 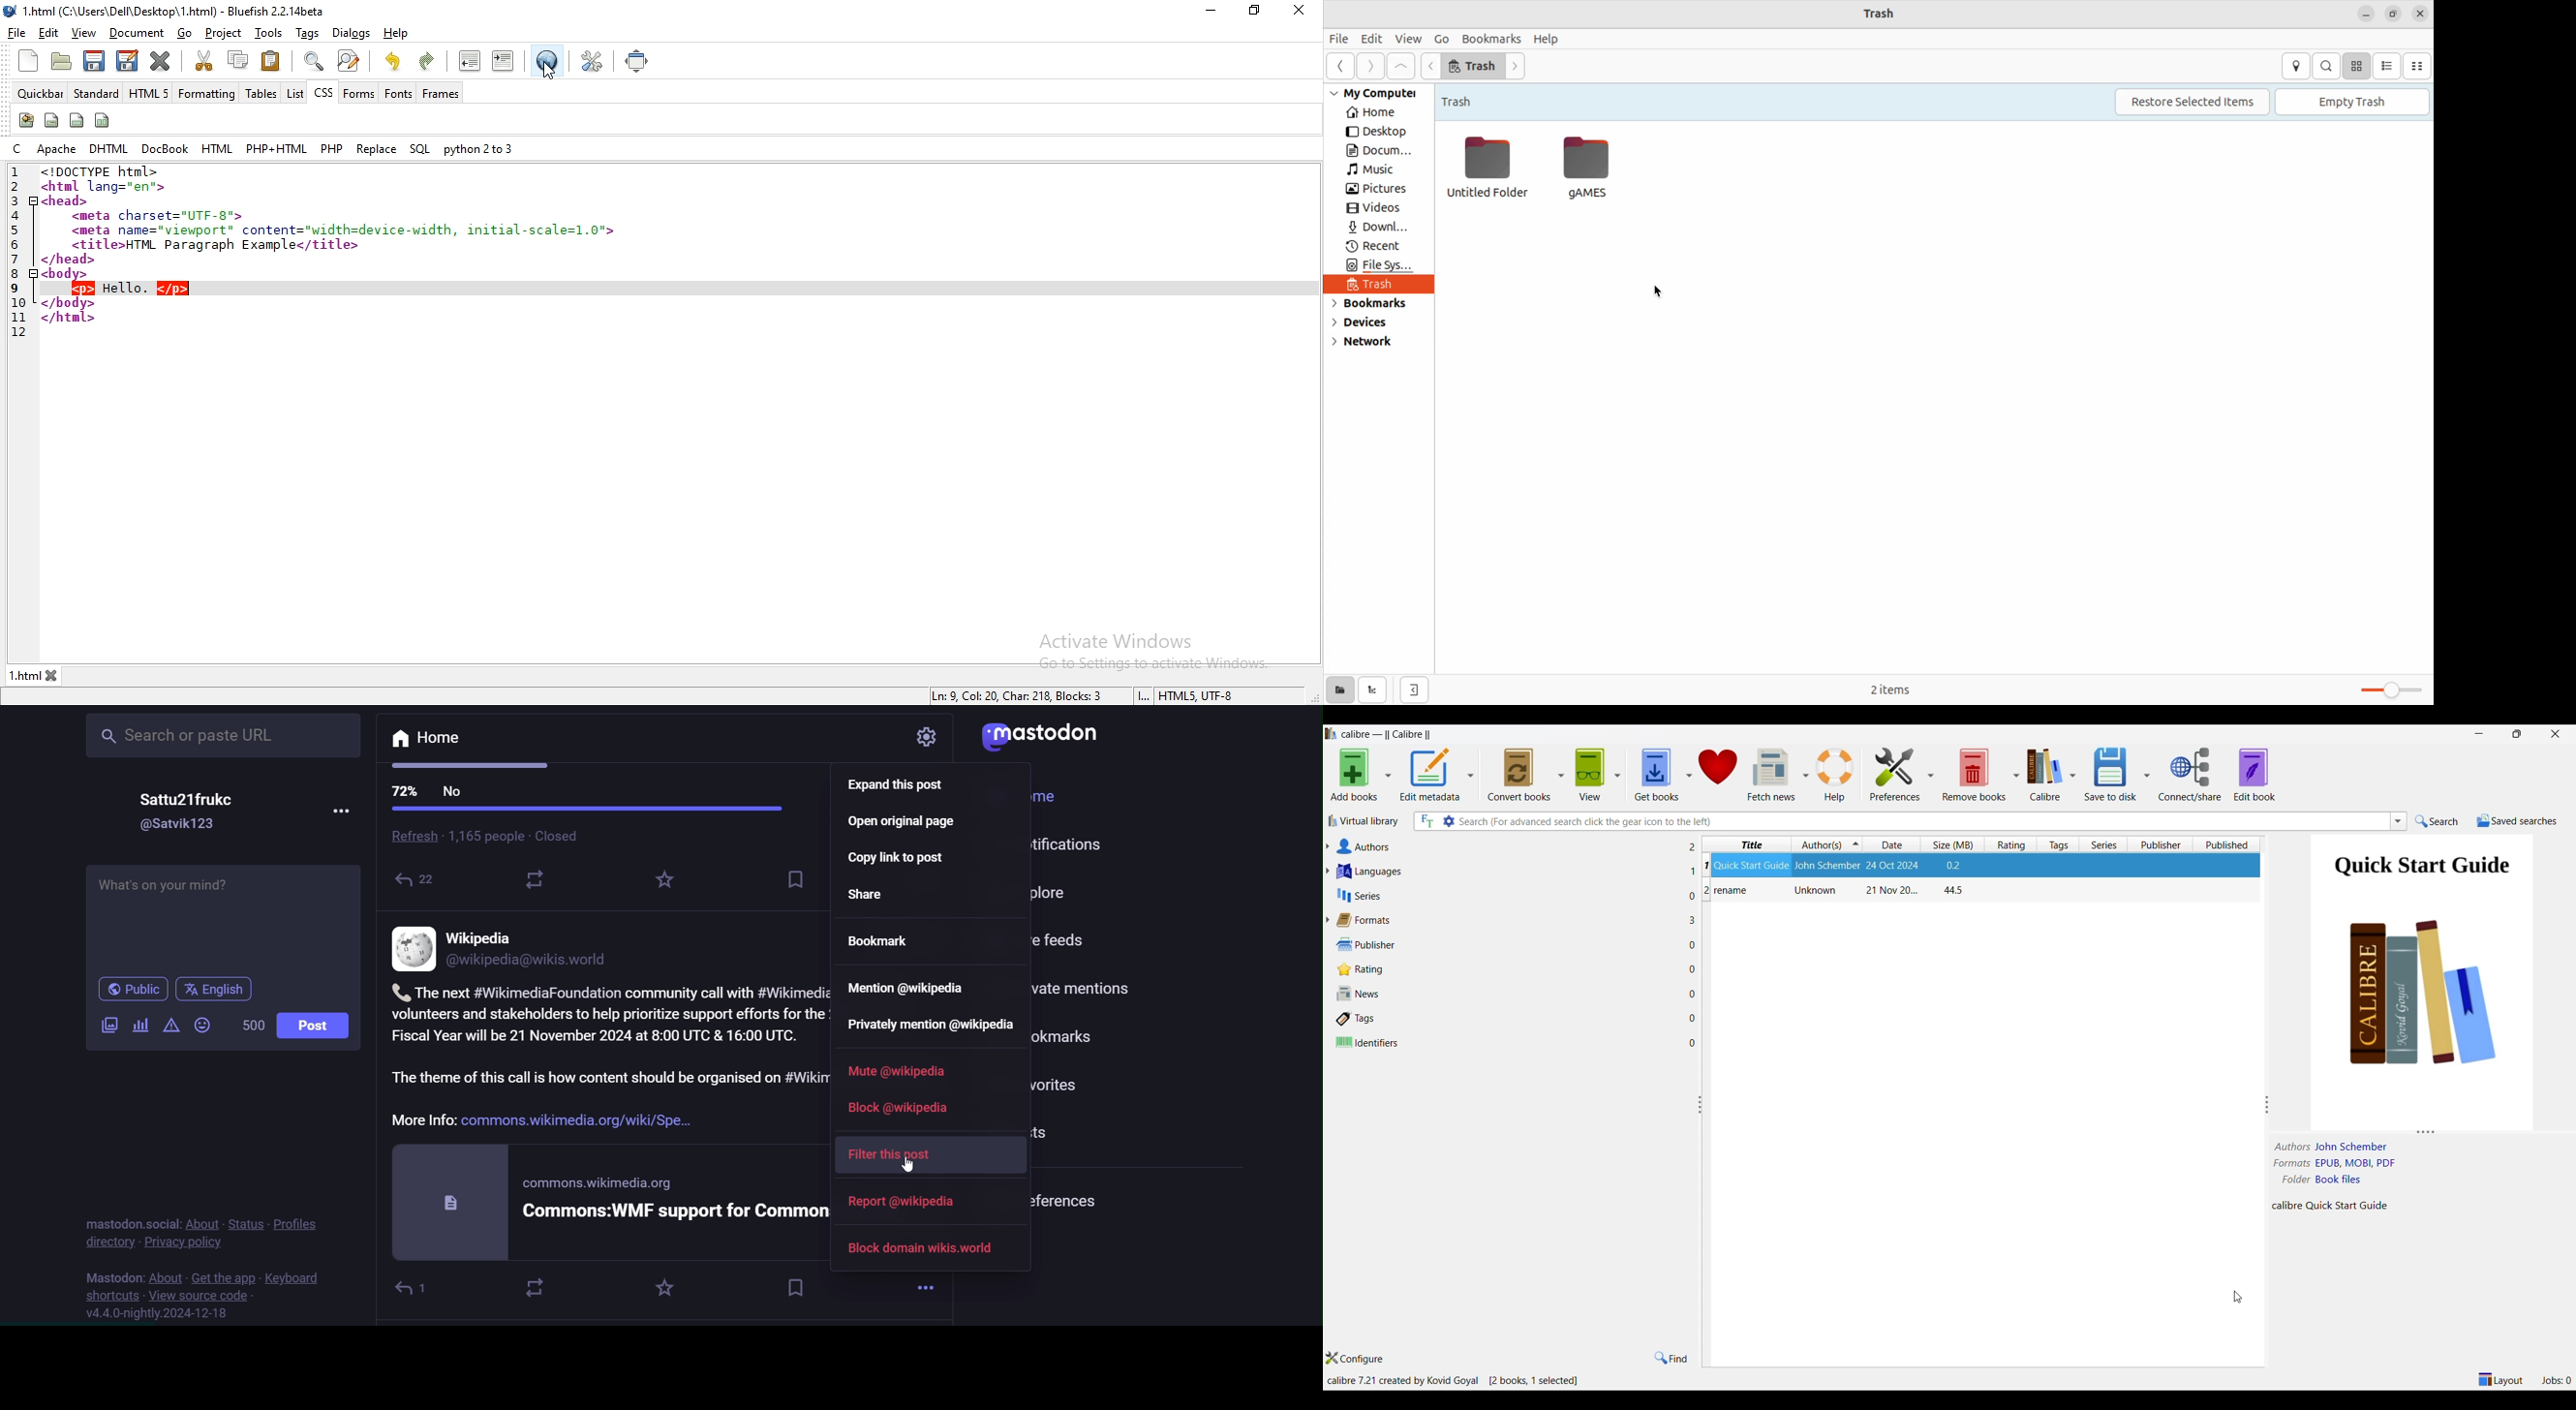 What do you see at coordinates (1561, 774) in the screenshot?
I see `Convert book options` at bounding box center [1561, 774].